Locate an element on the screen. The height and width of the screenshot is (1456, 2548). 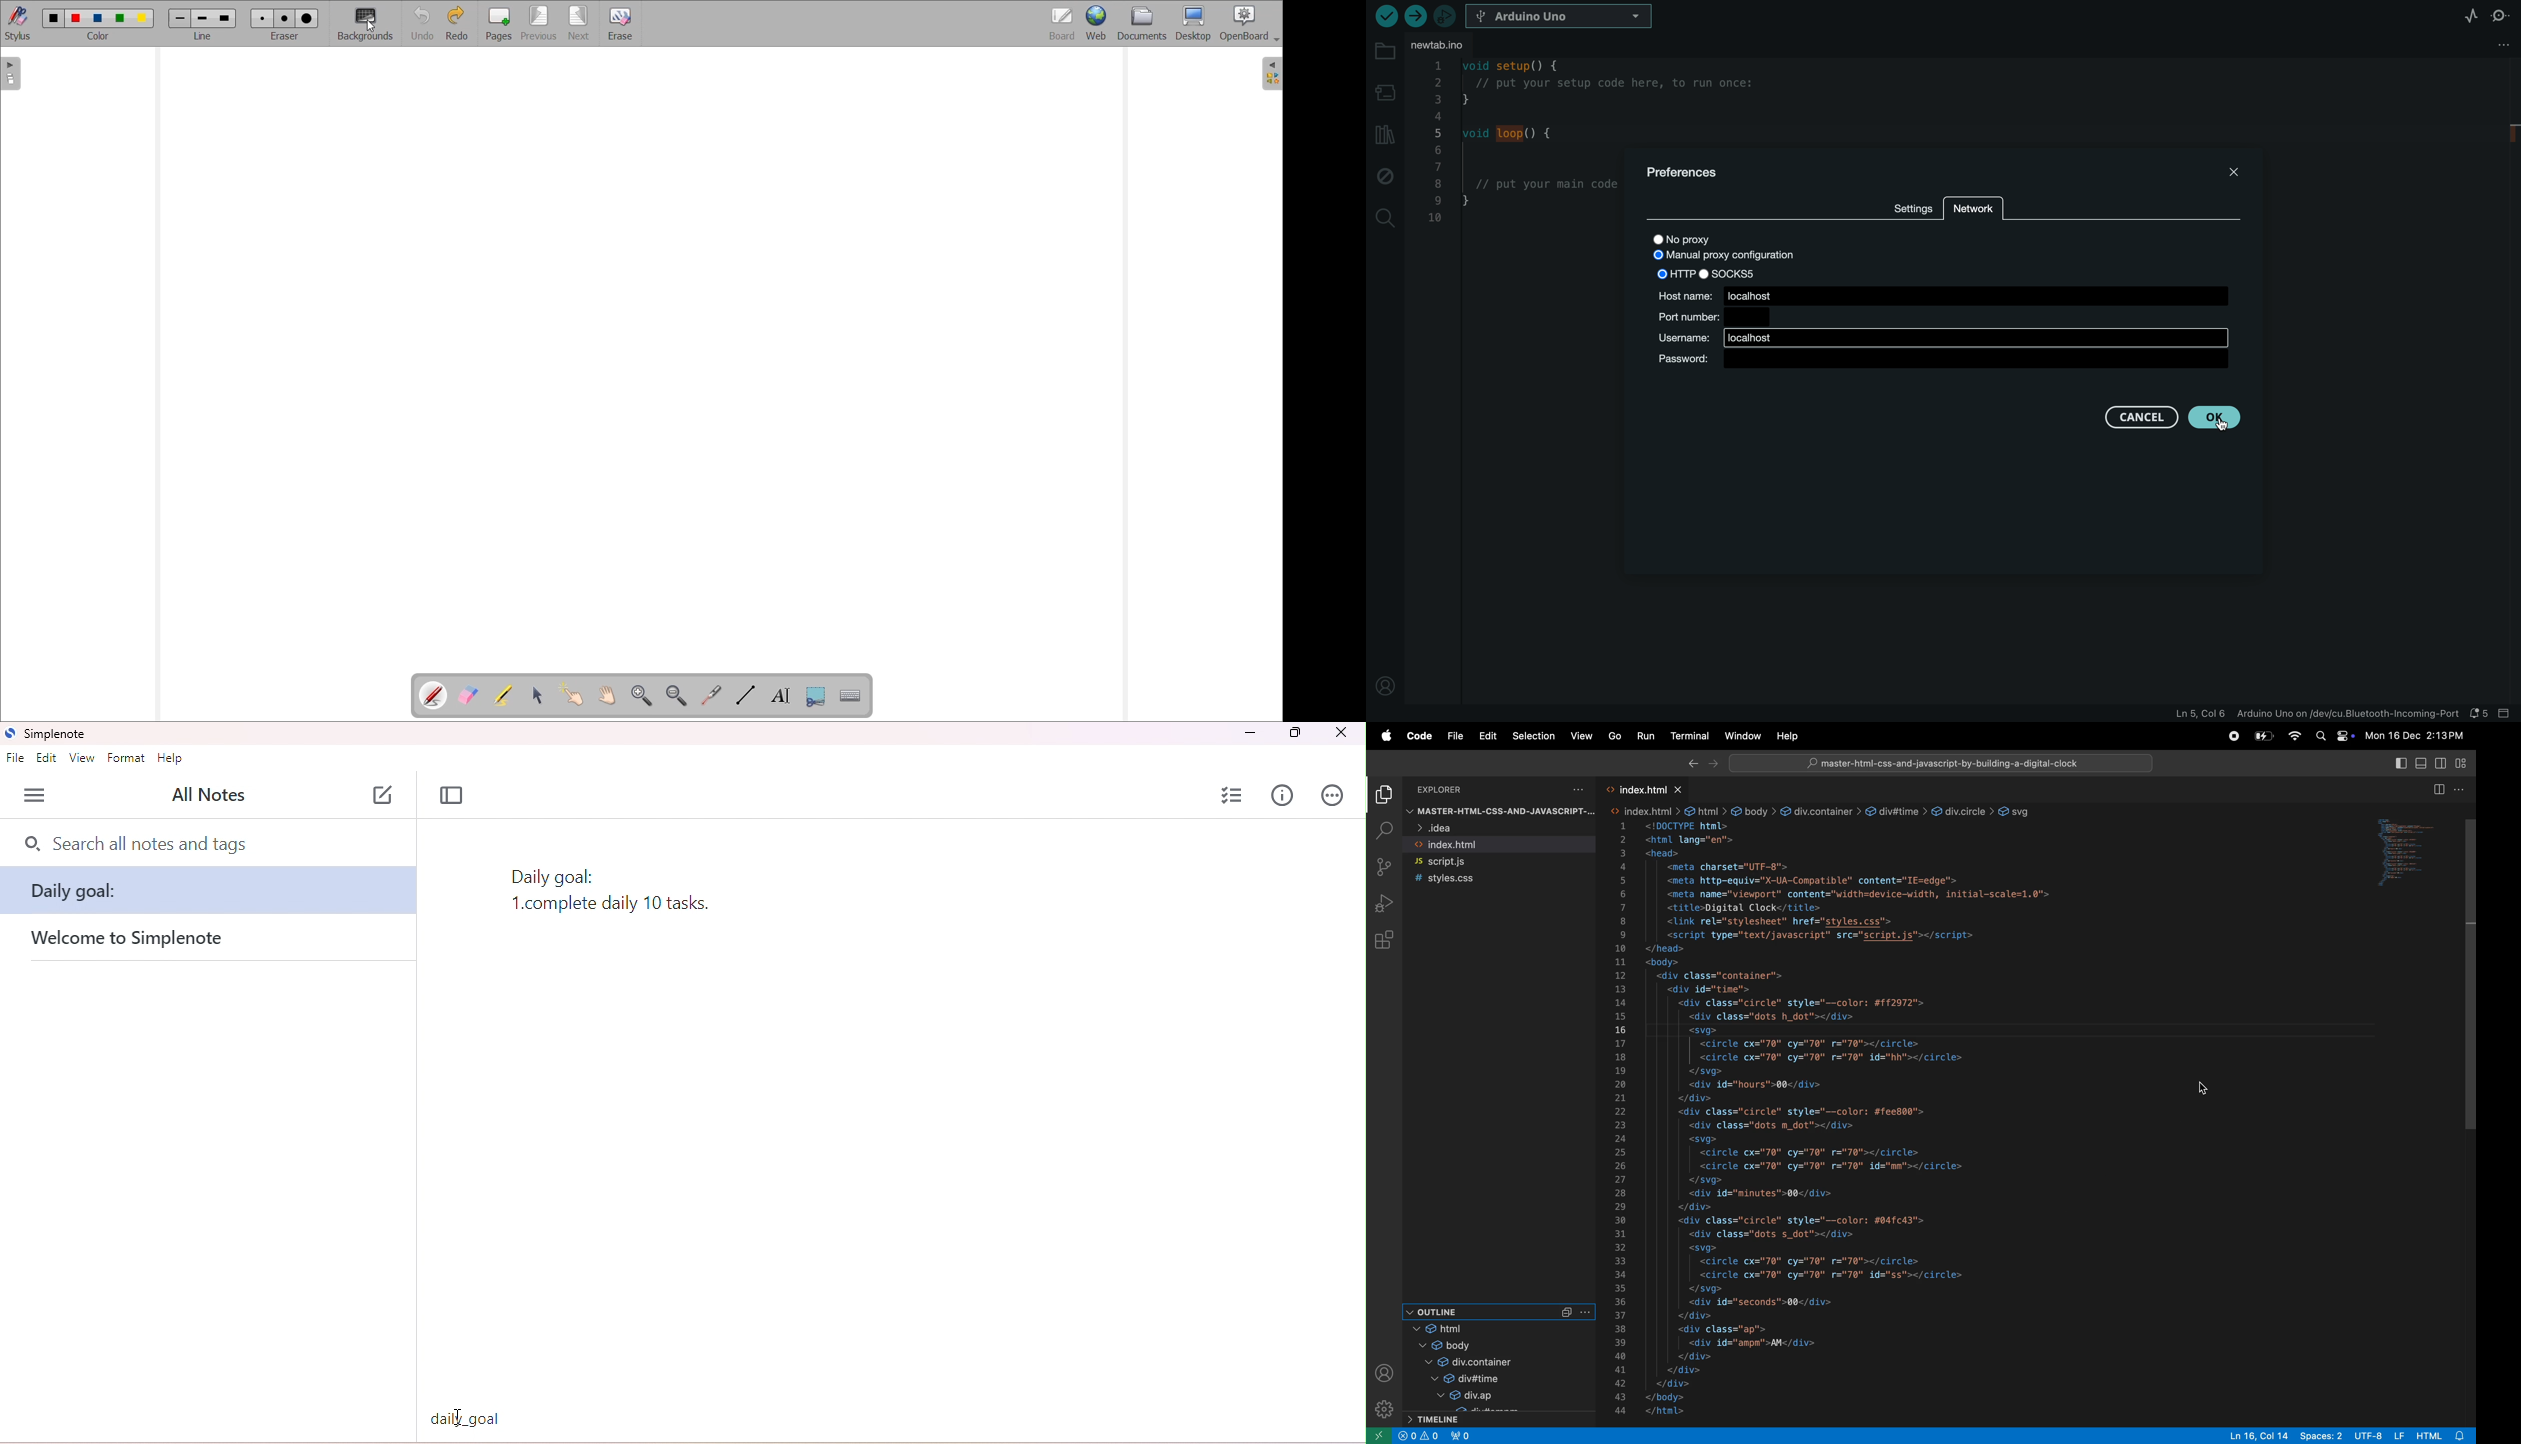
close is located at coordinates (1406, 1435).